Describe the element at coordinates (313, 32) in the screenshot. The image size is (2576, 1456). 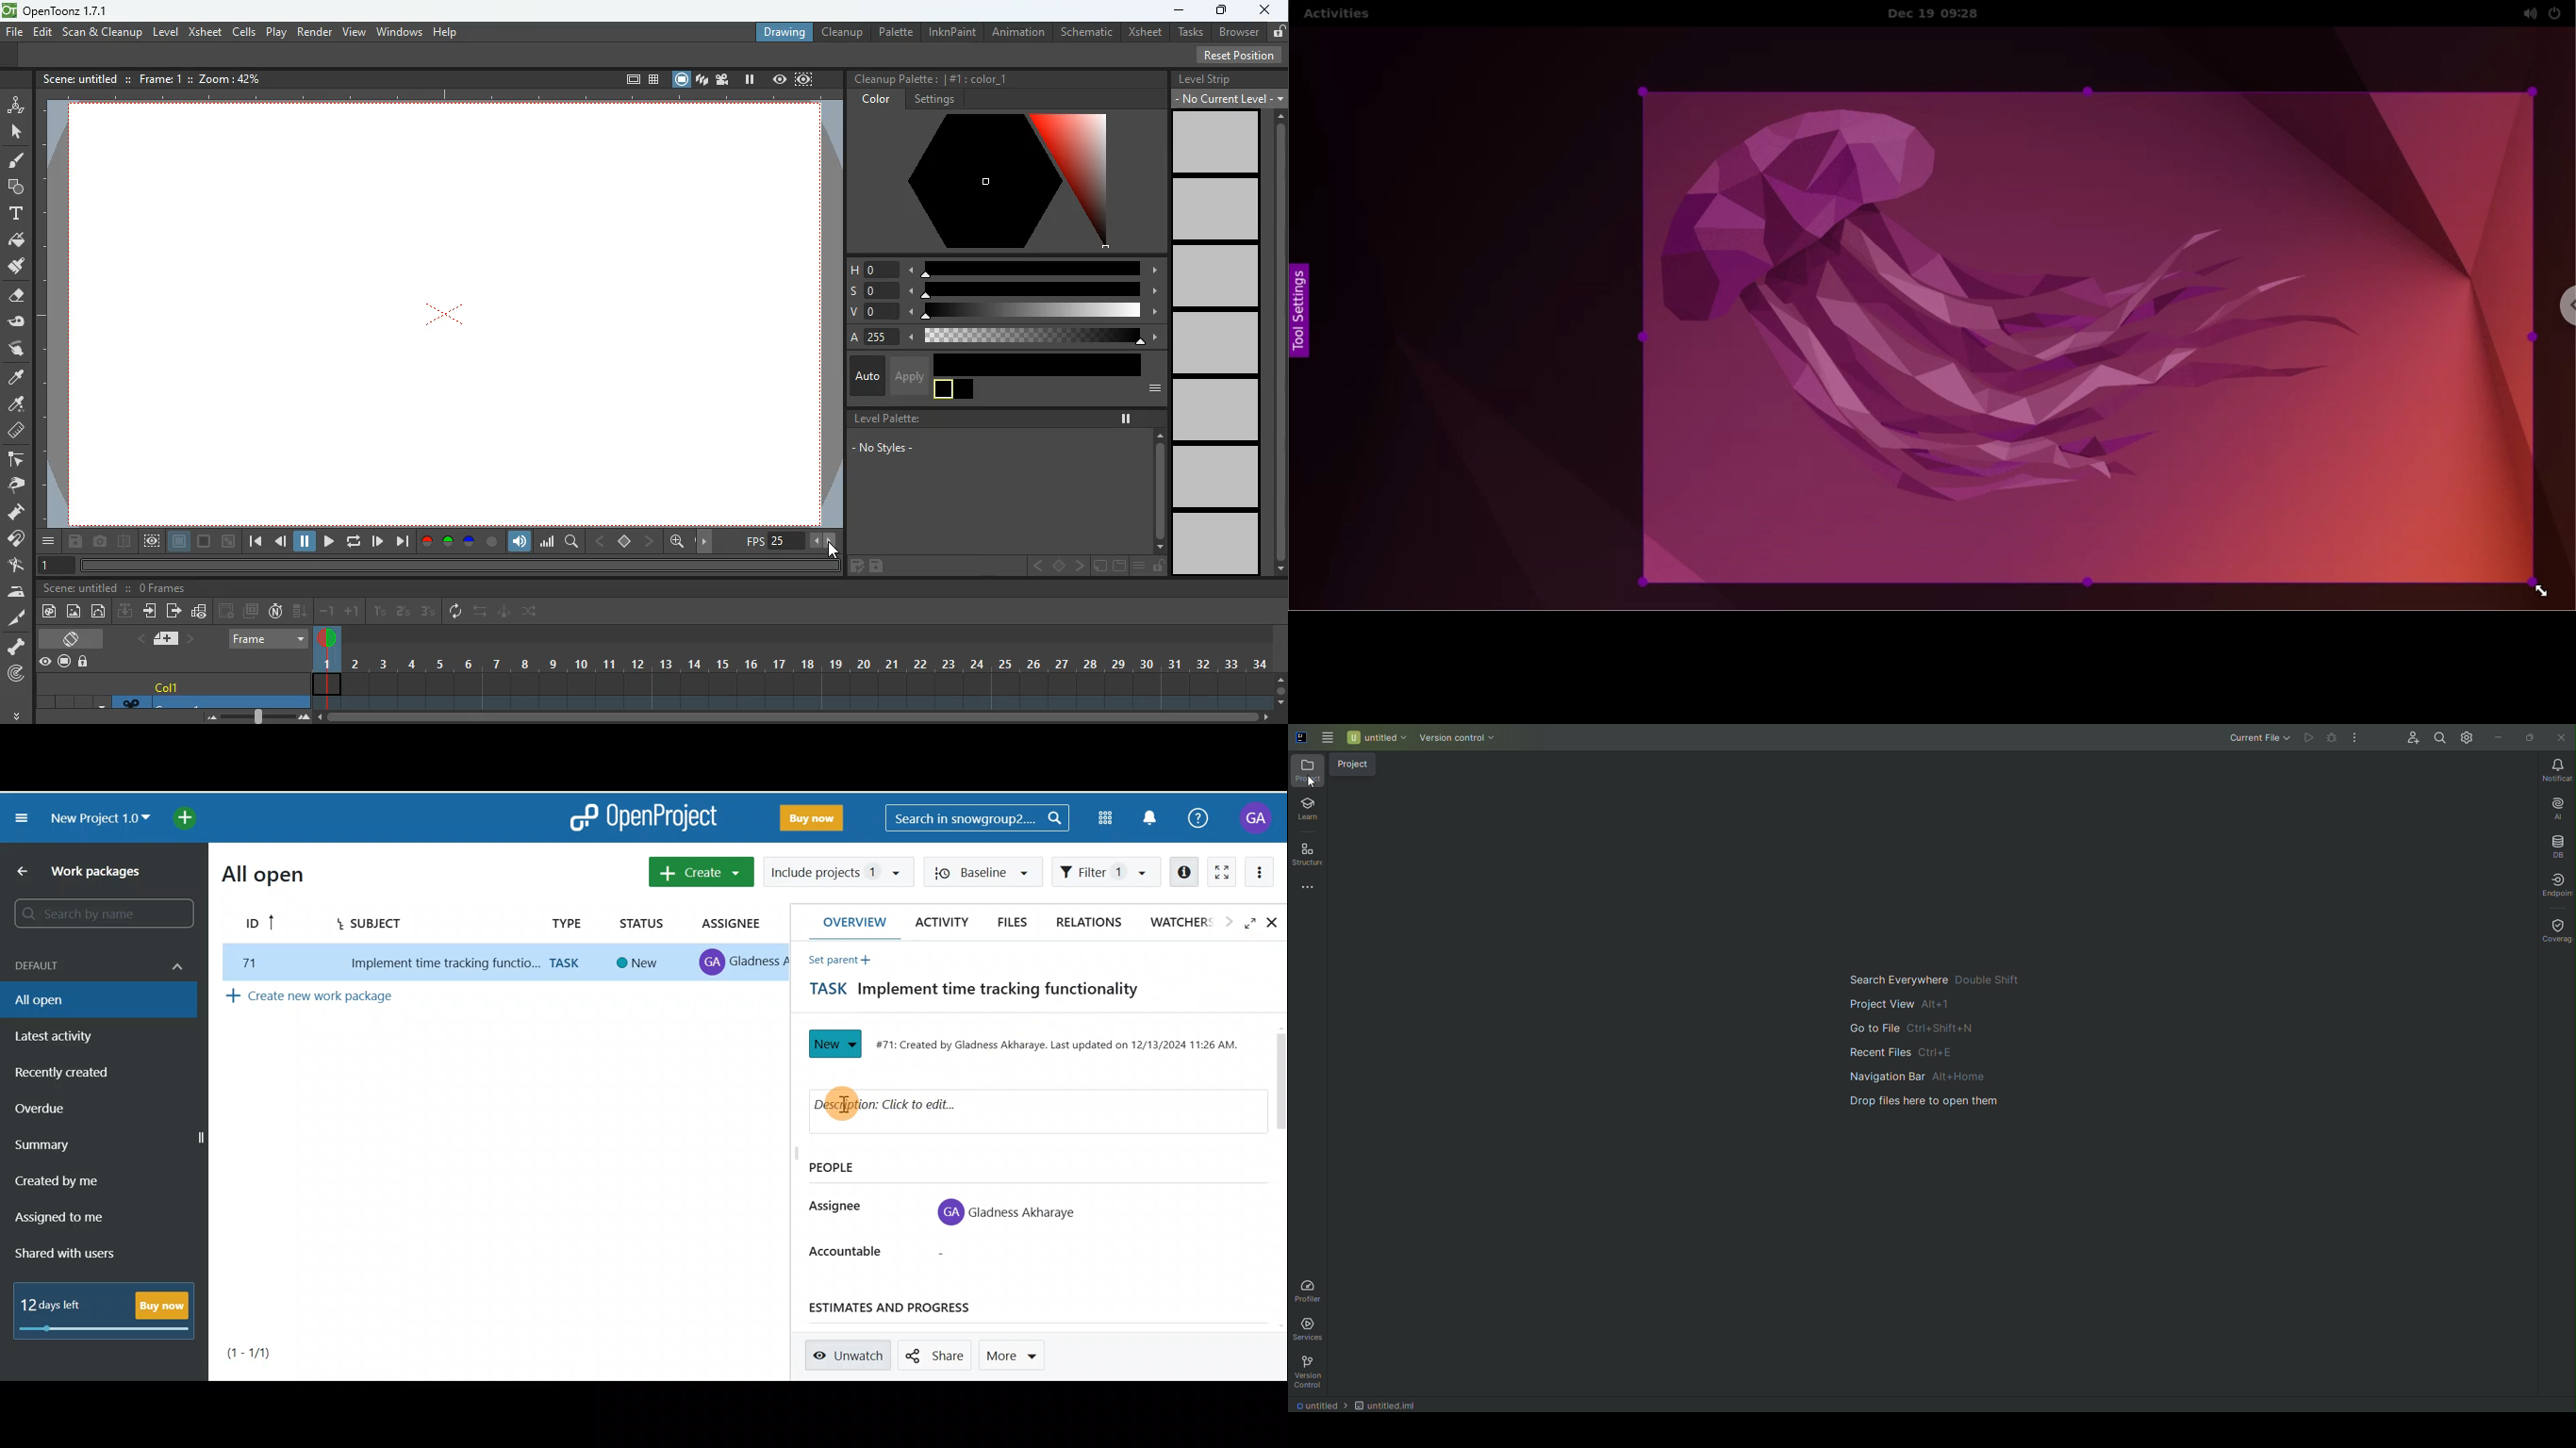
I see `render` at that location.